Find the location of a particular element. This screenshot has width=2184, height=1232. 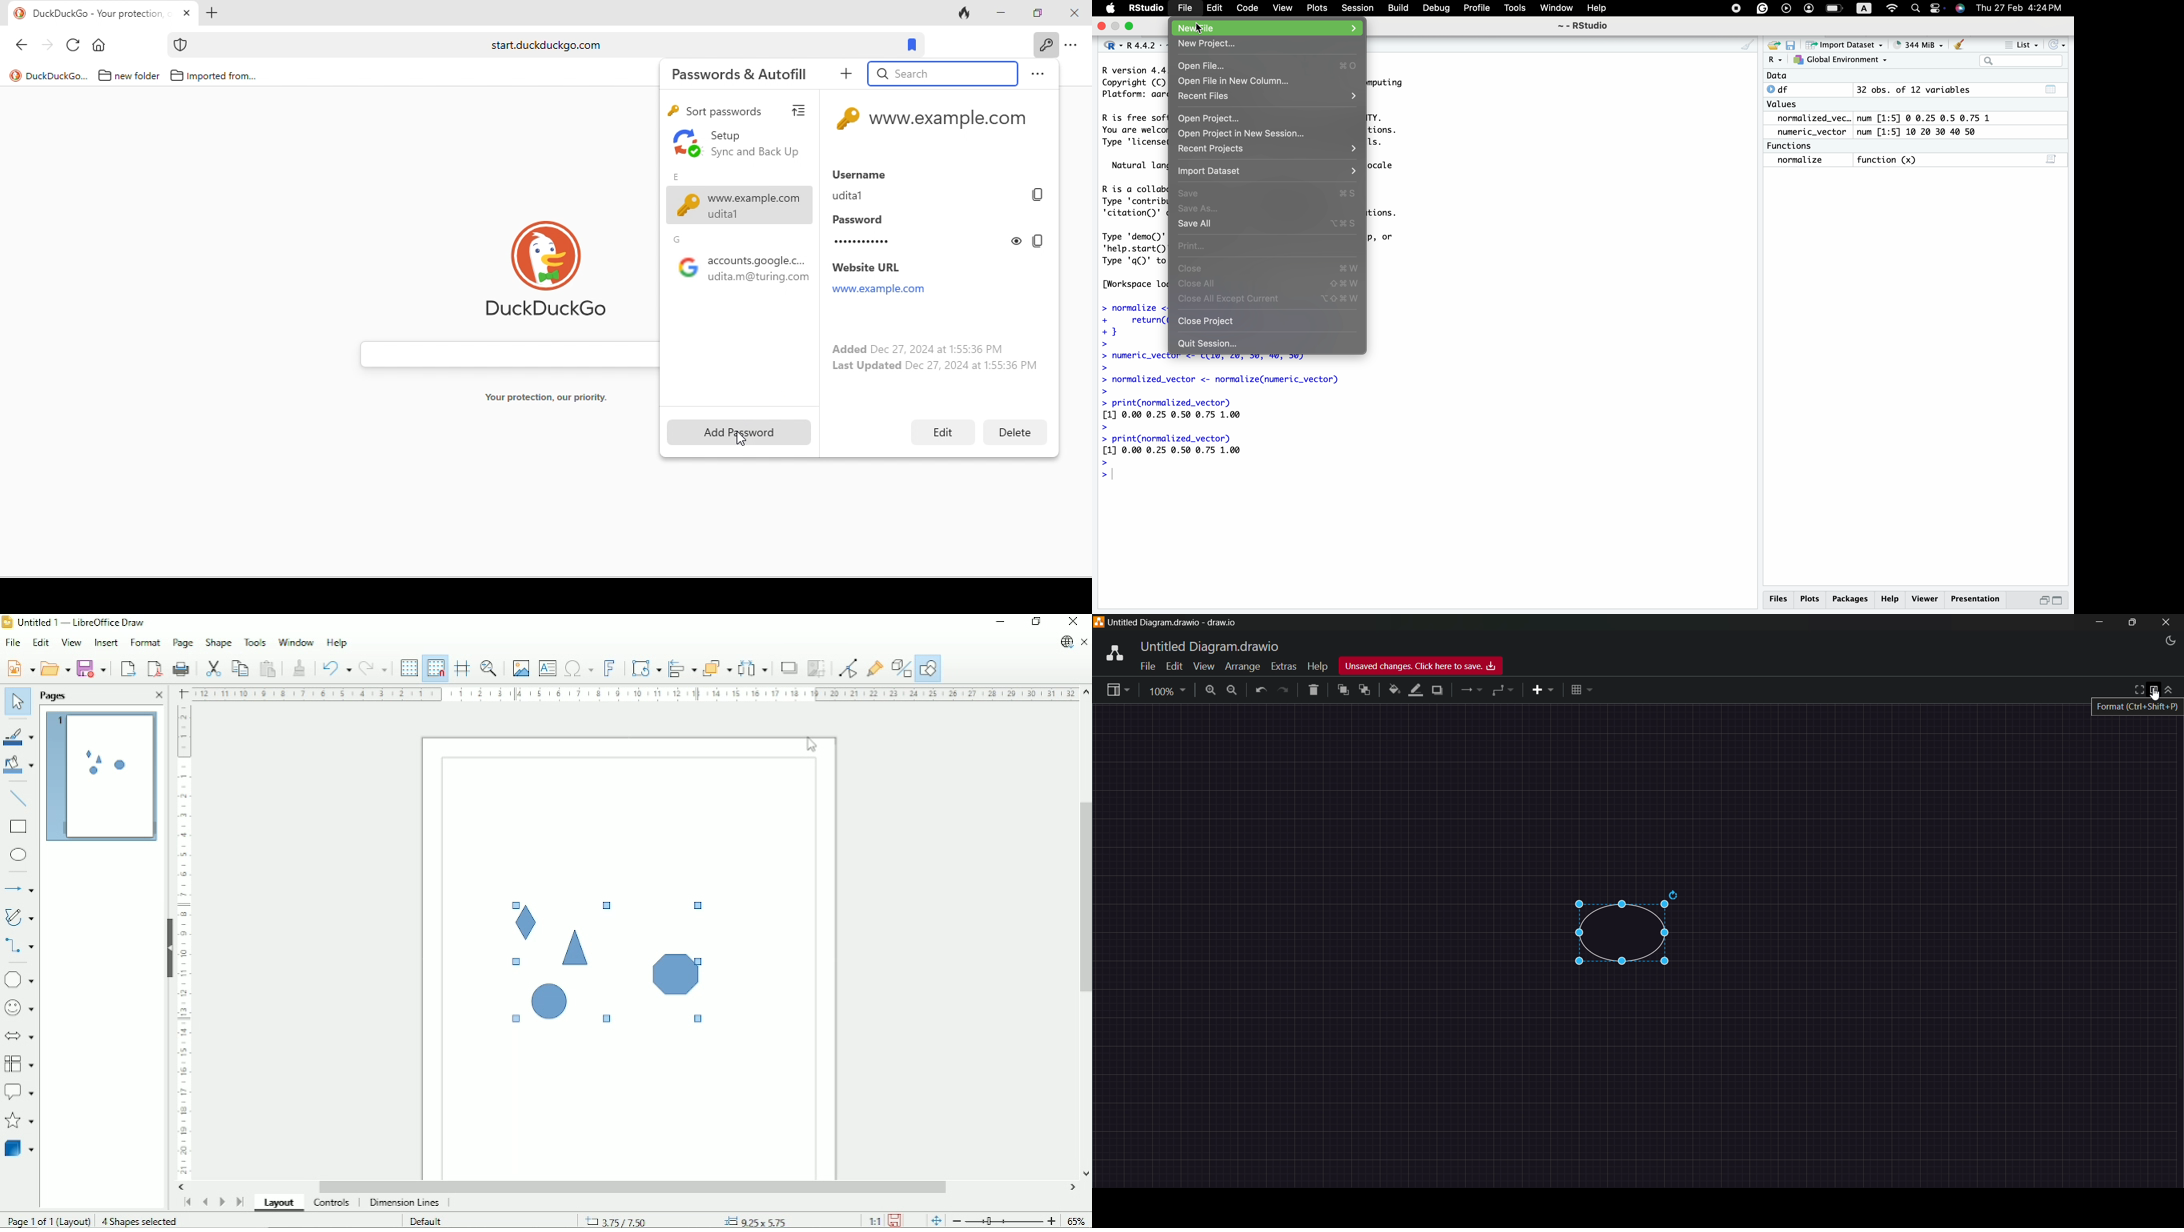

Helplines while moving is located at coordinates (462, 667).